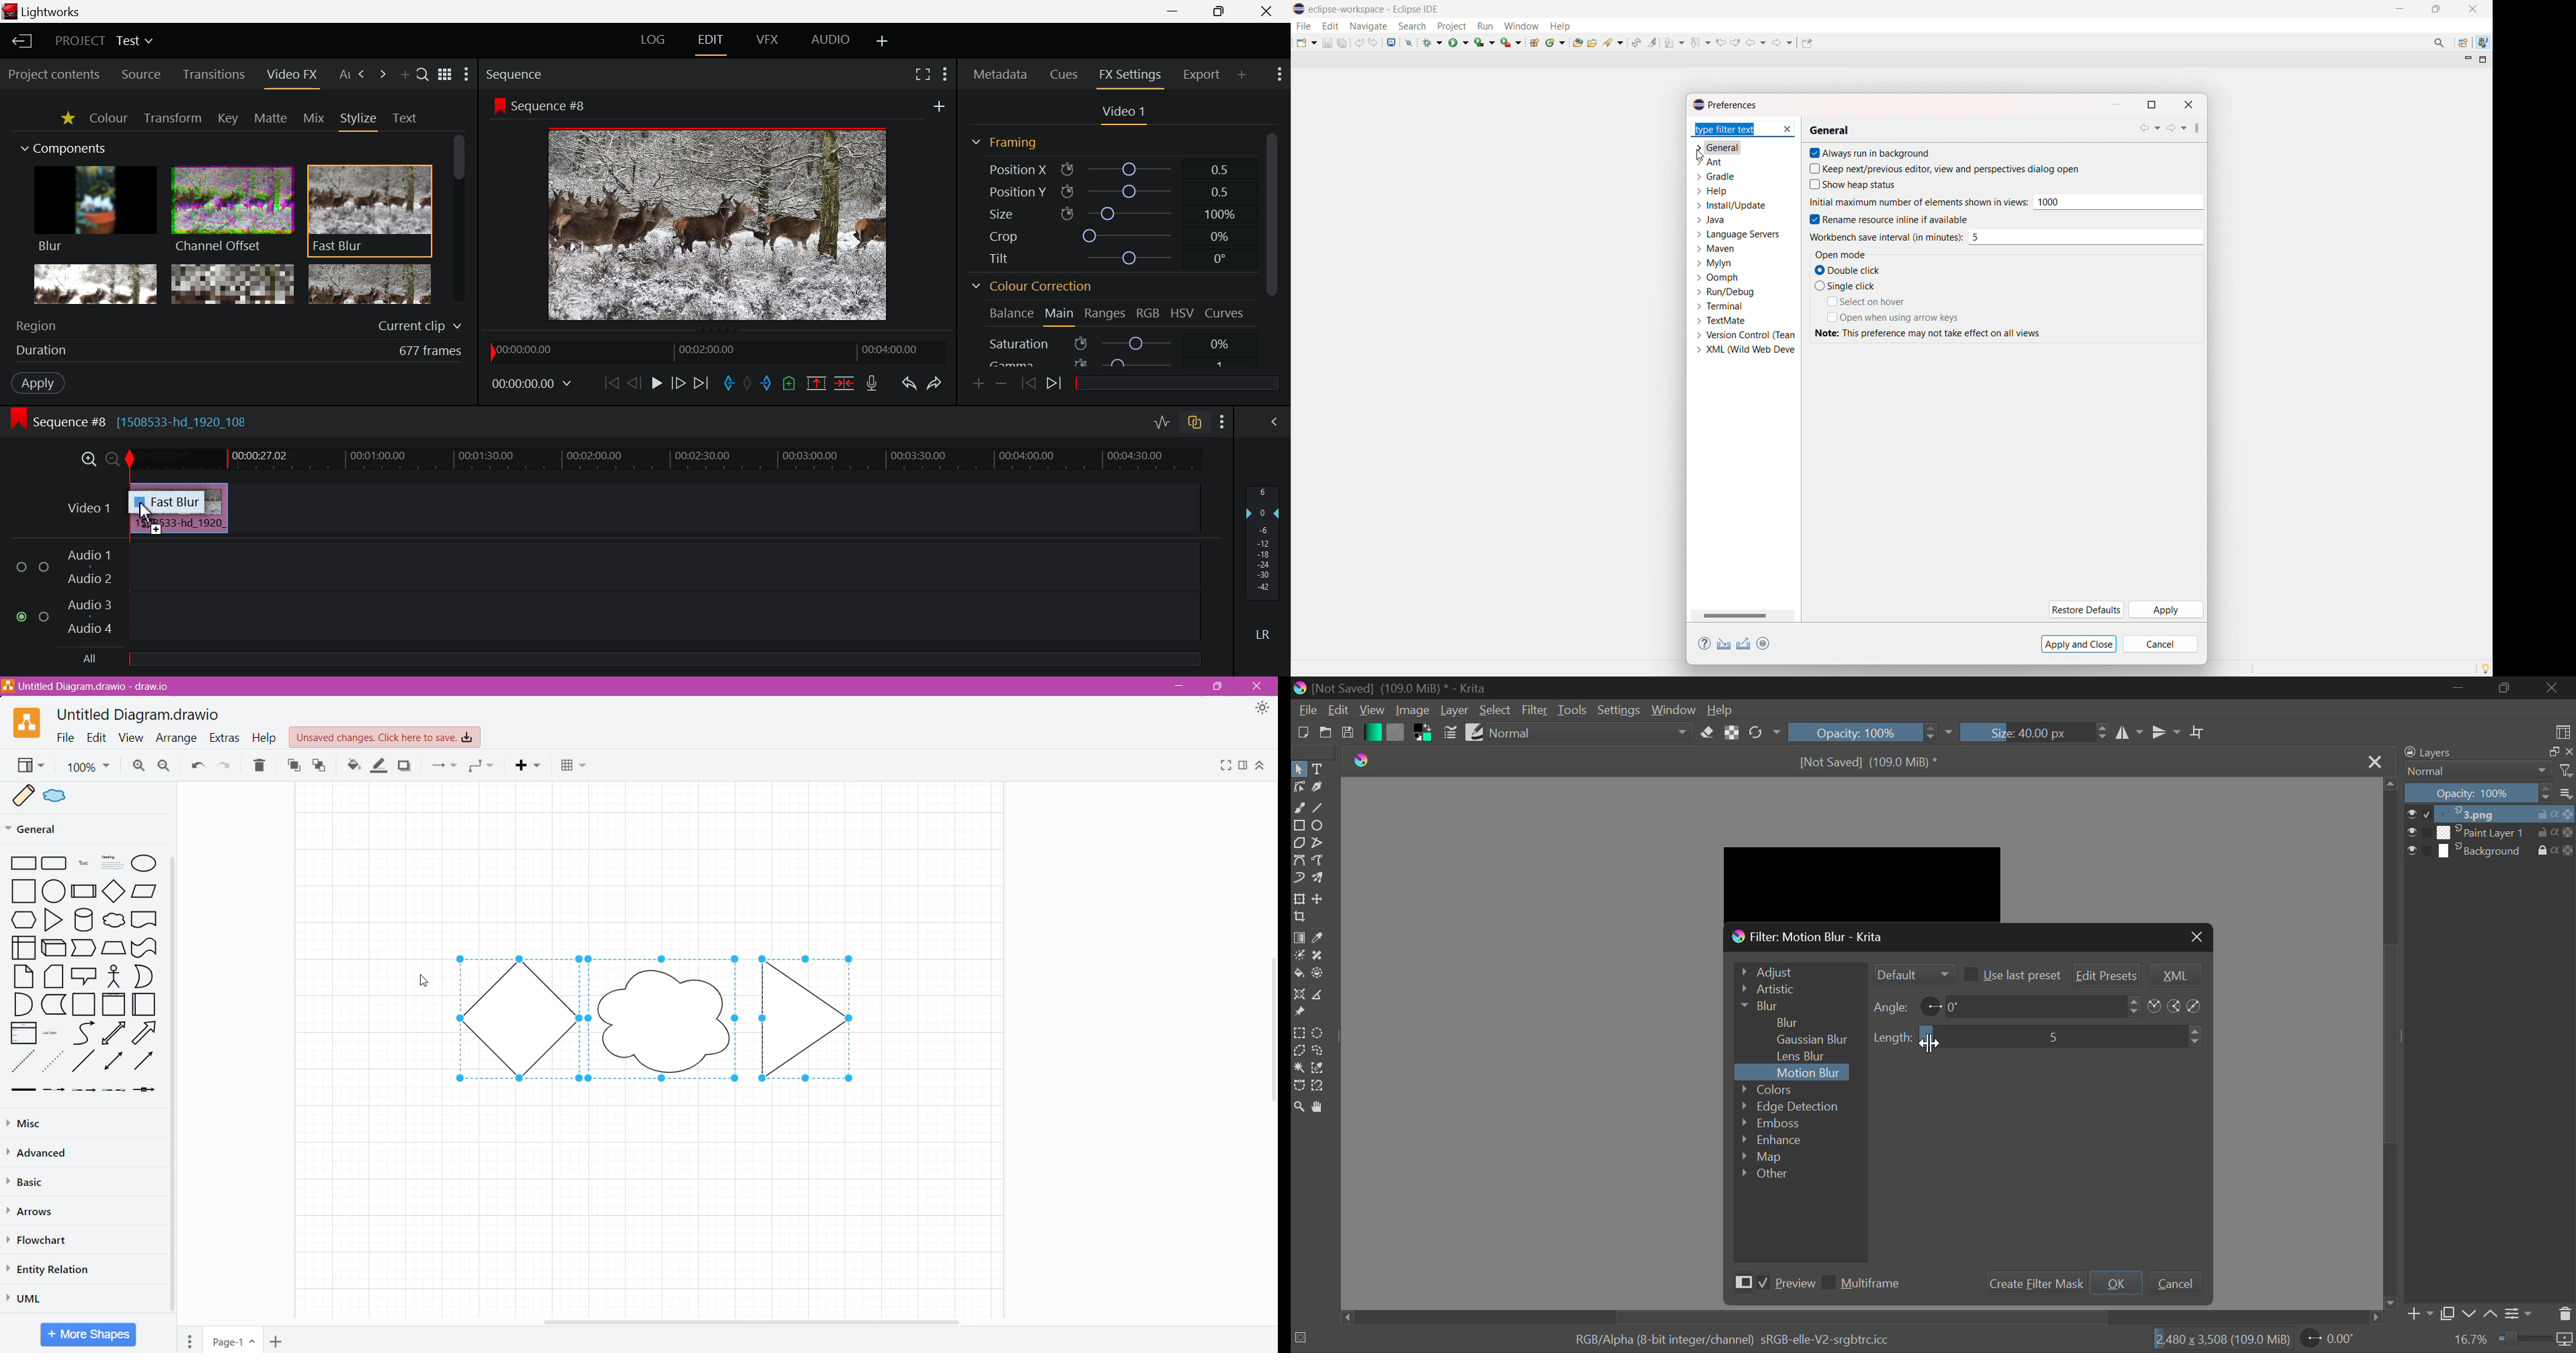 The image size is (2576, 1372). What do you see at coordinates (2484, 43) in the screenshot?
I see `java` at bounding box center [2484, 43].